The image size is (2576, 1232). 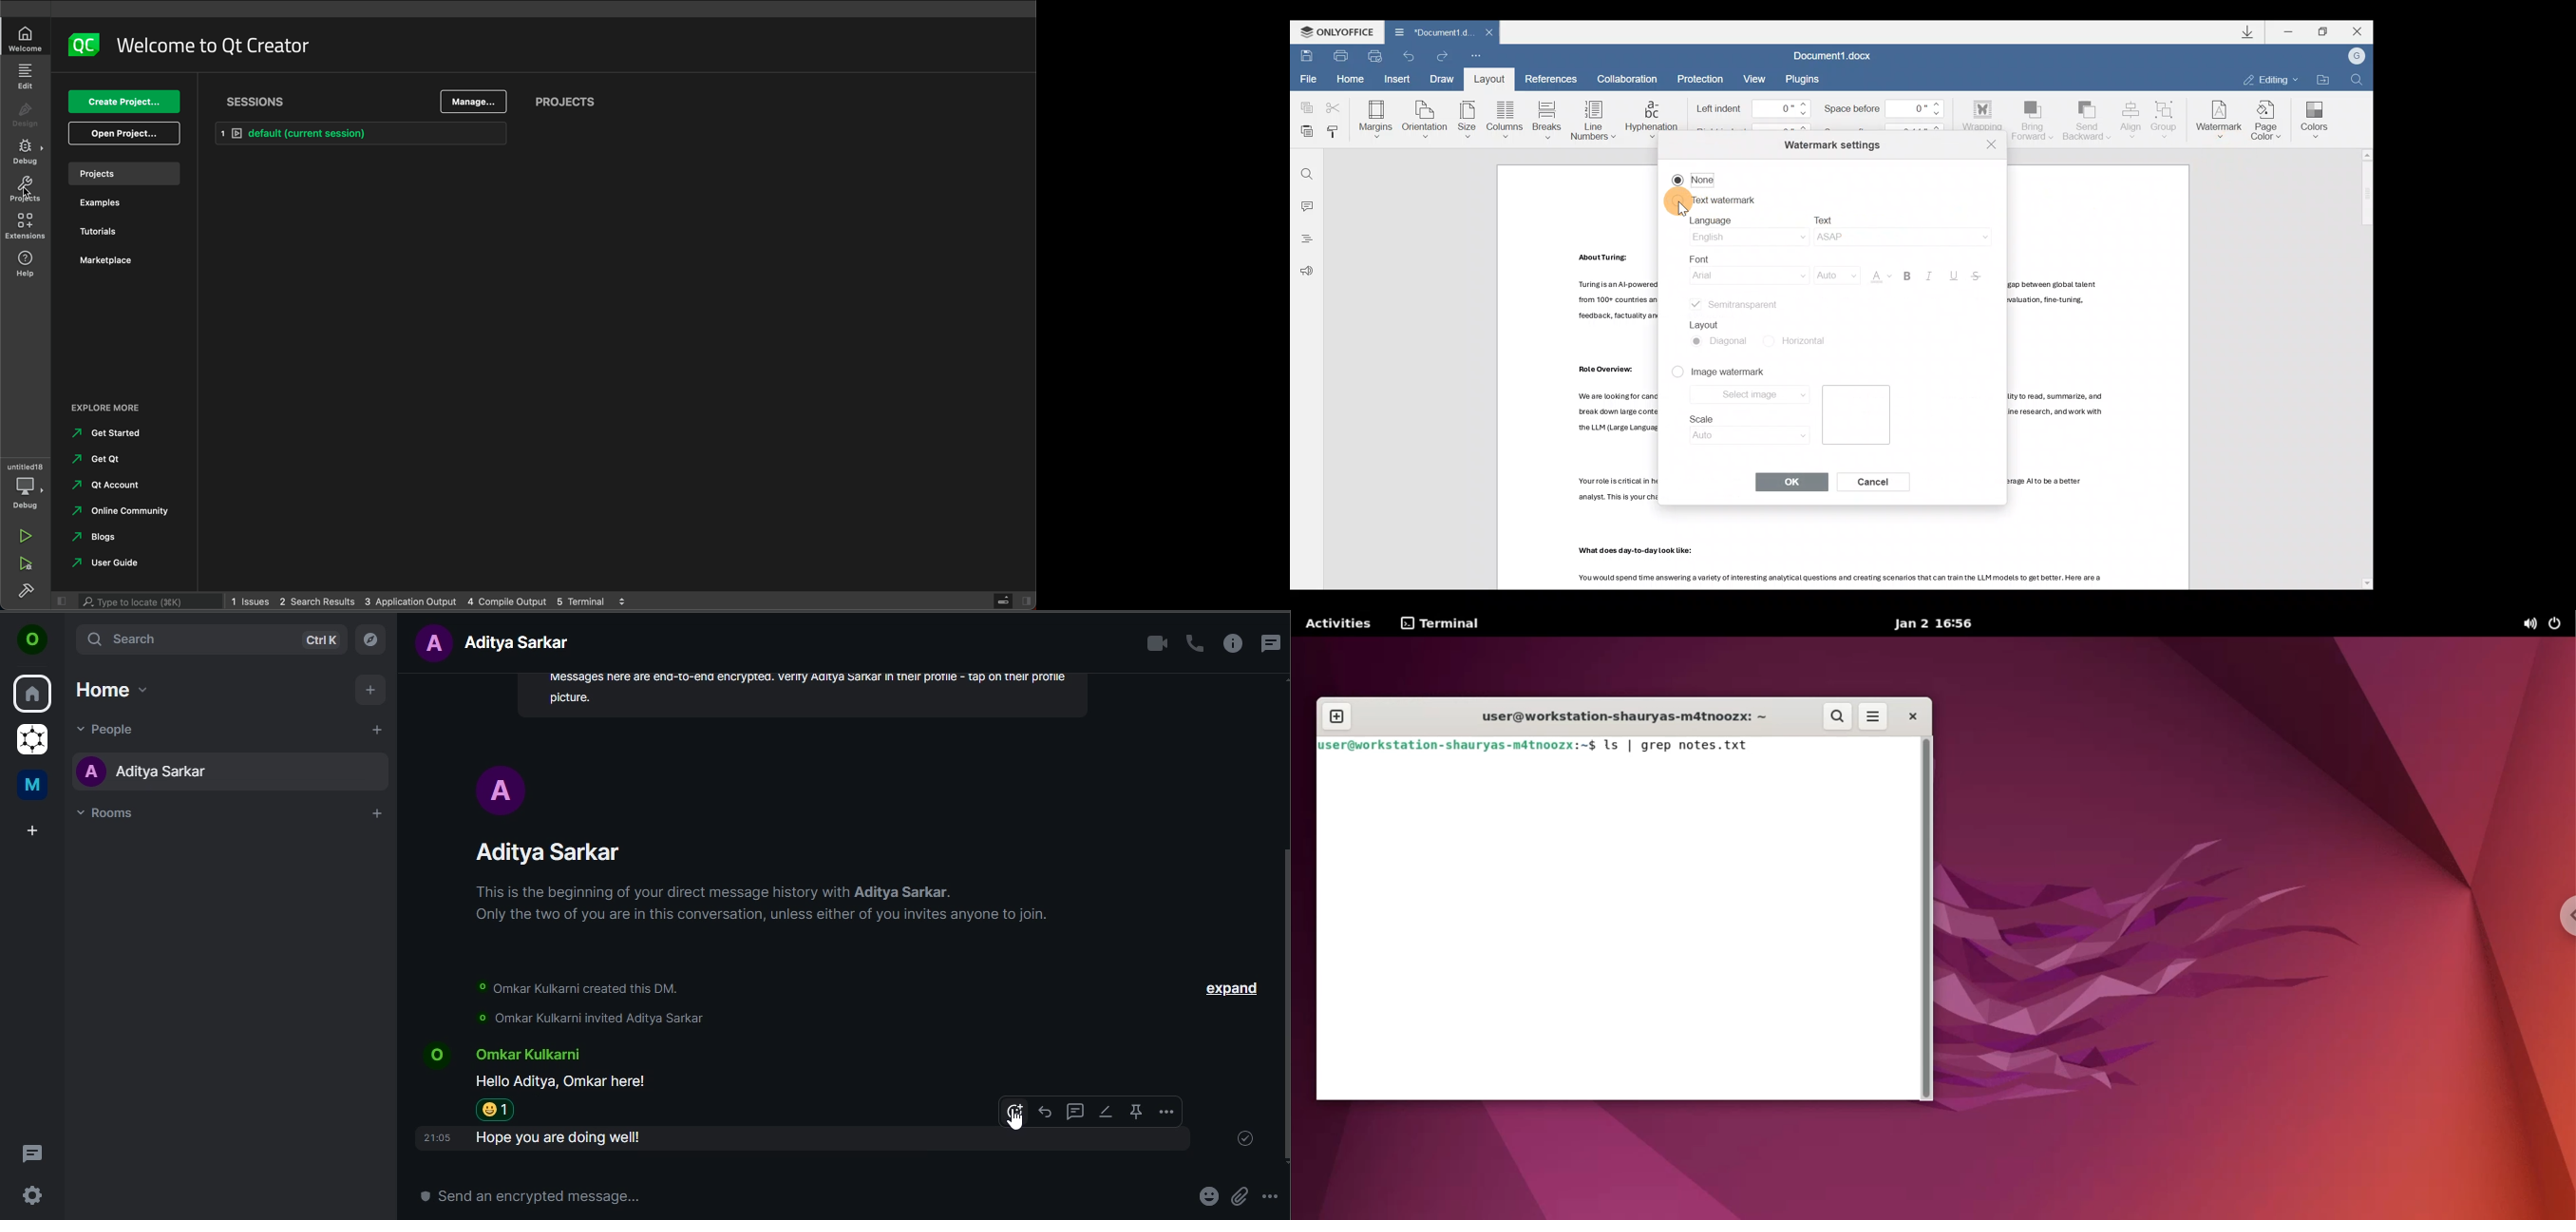 What do you see at coordinates (433, 1054) in the screenshot?
I see `Avatar` at bounding box center [433, 1054].